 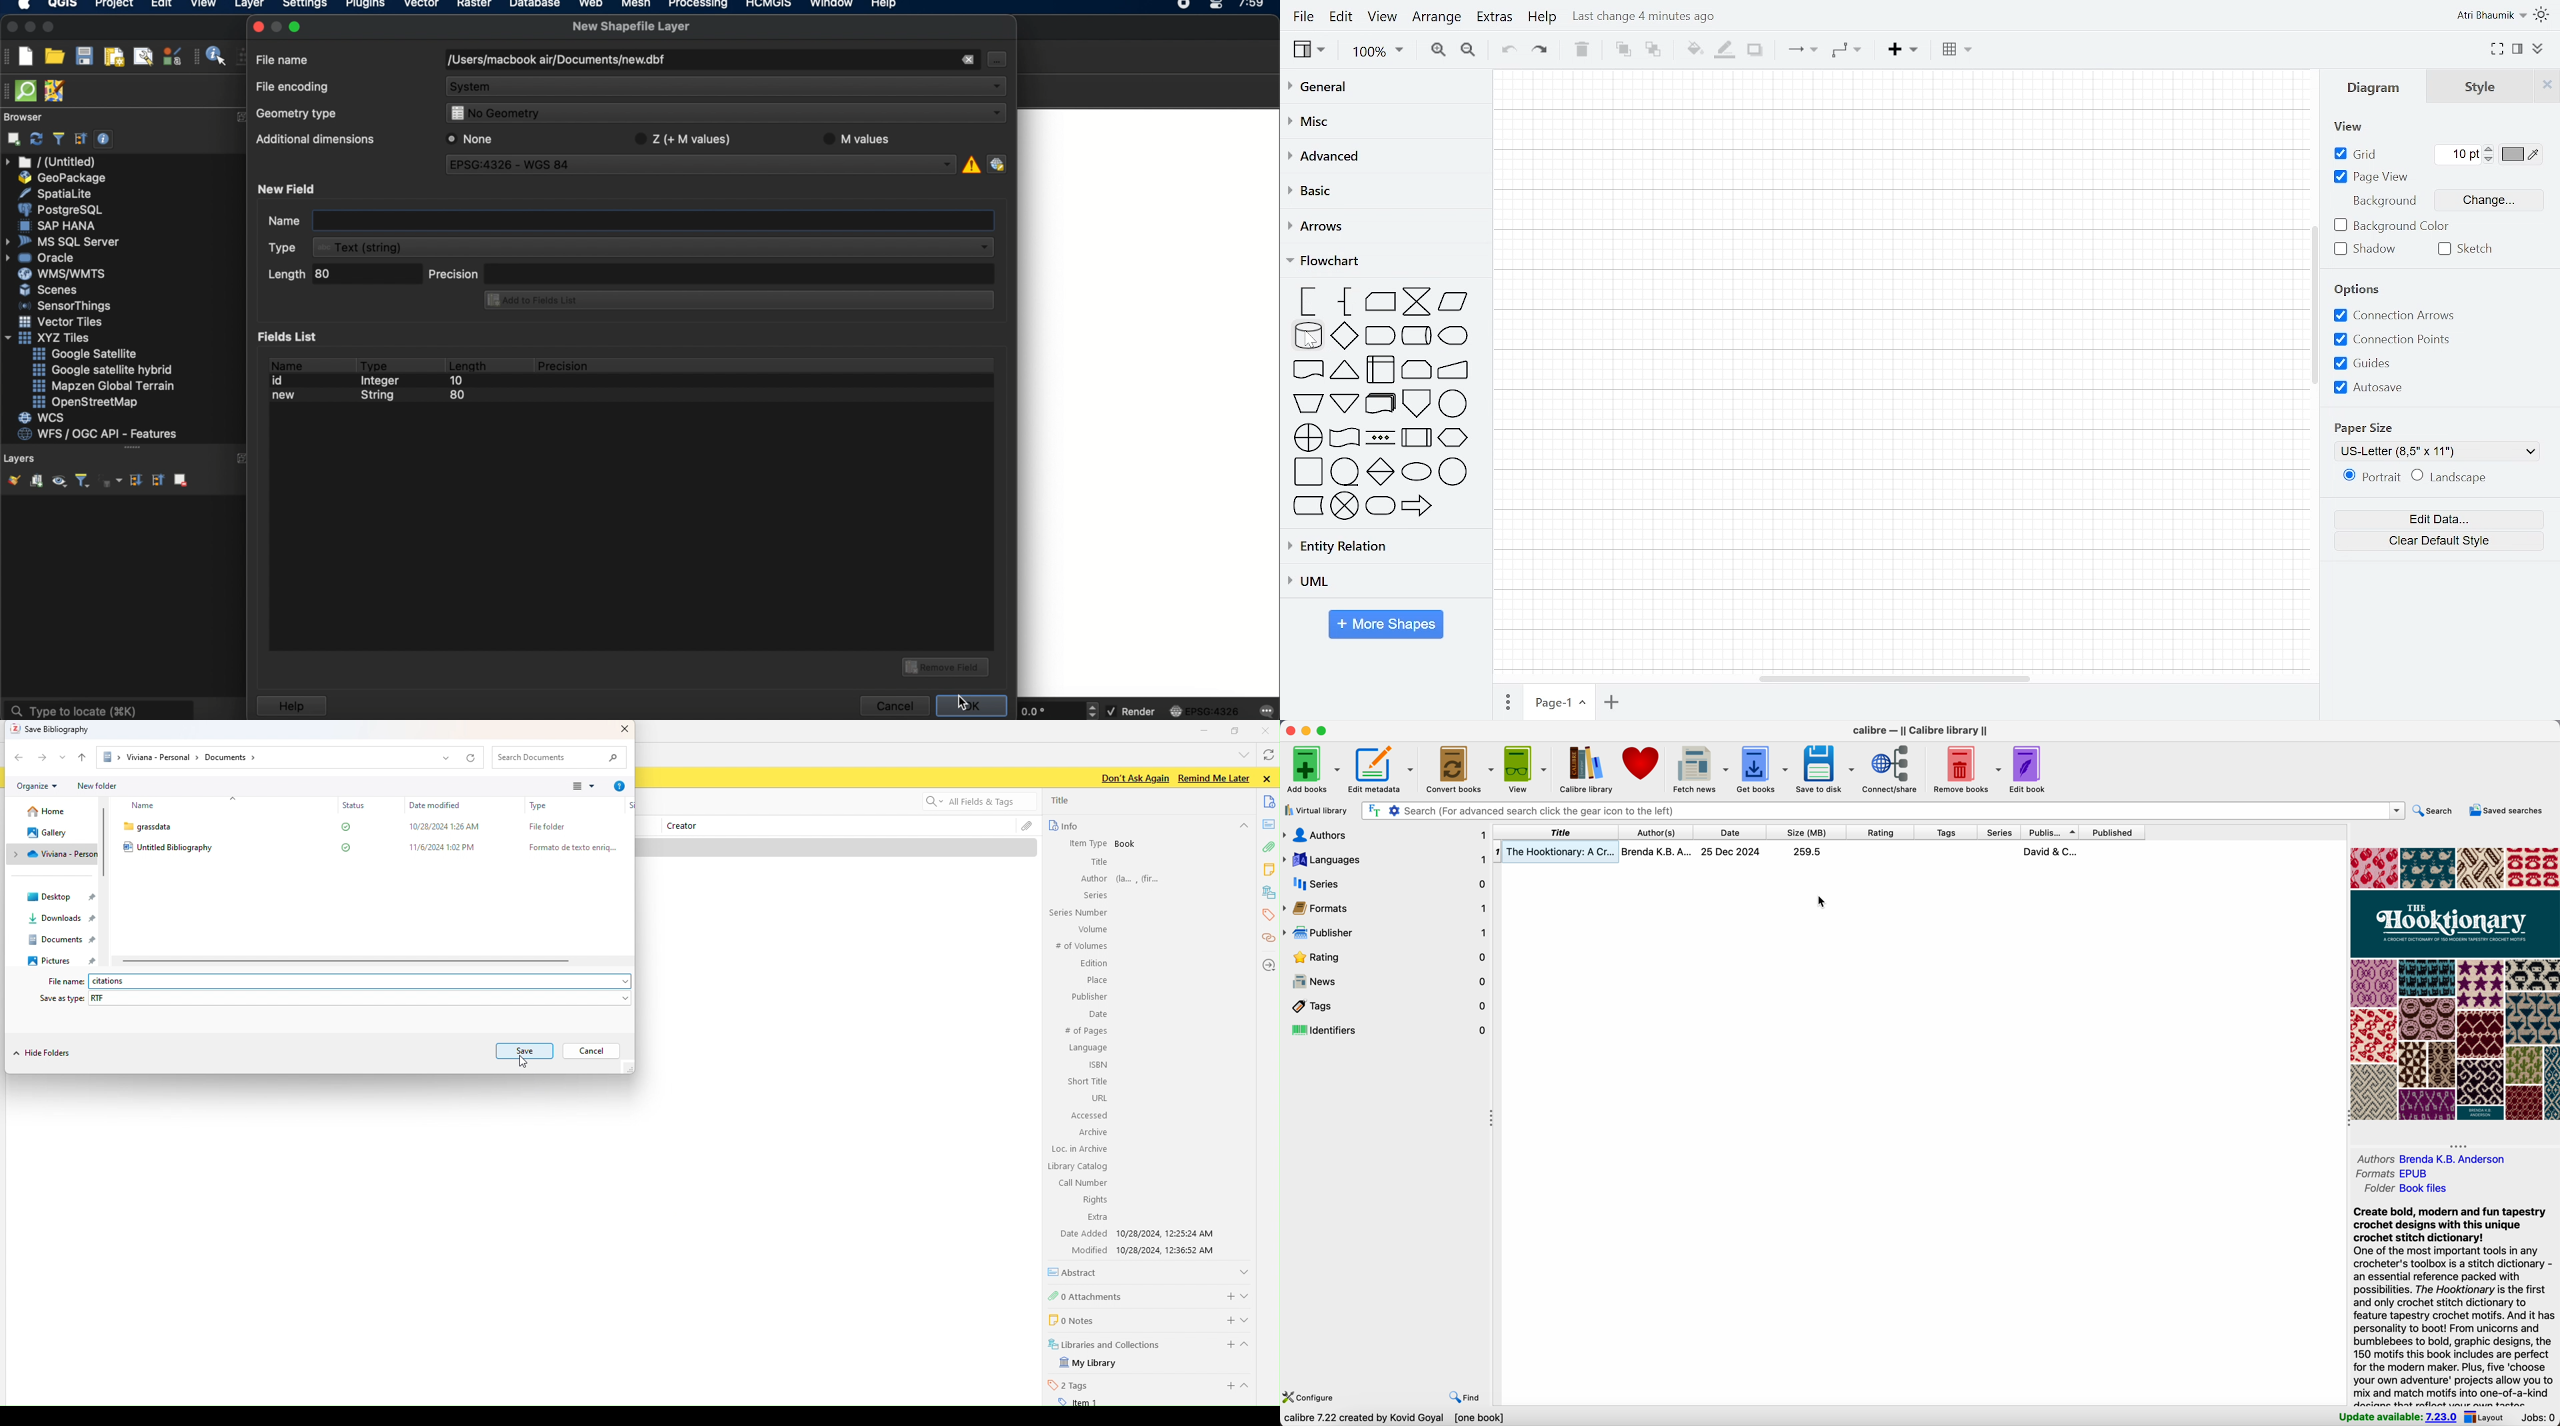 What do you see at coordinates (1094, 964) in the screenshot?
I see `Edition` at bounding box center [1094, 964].